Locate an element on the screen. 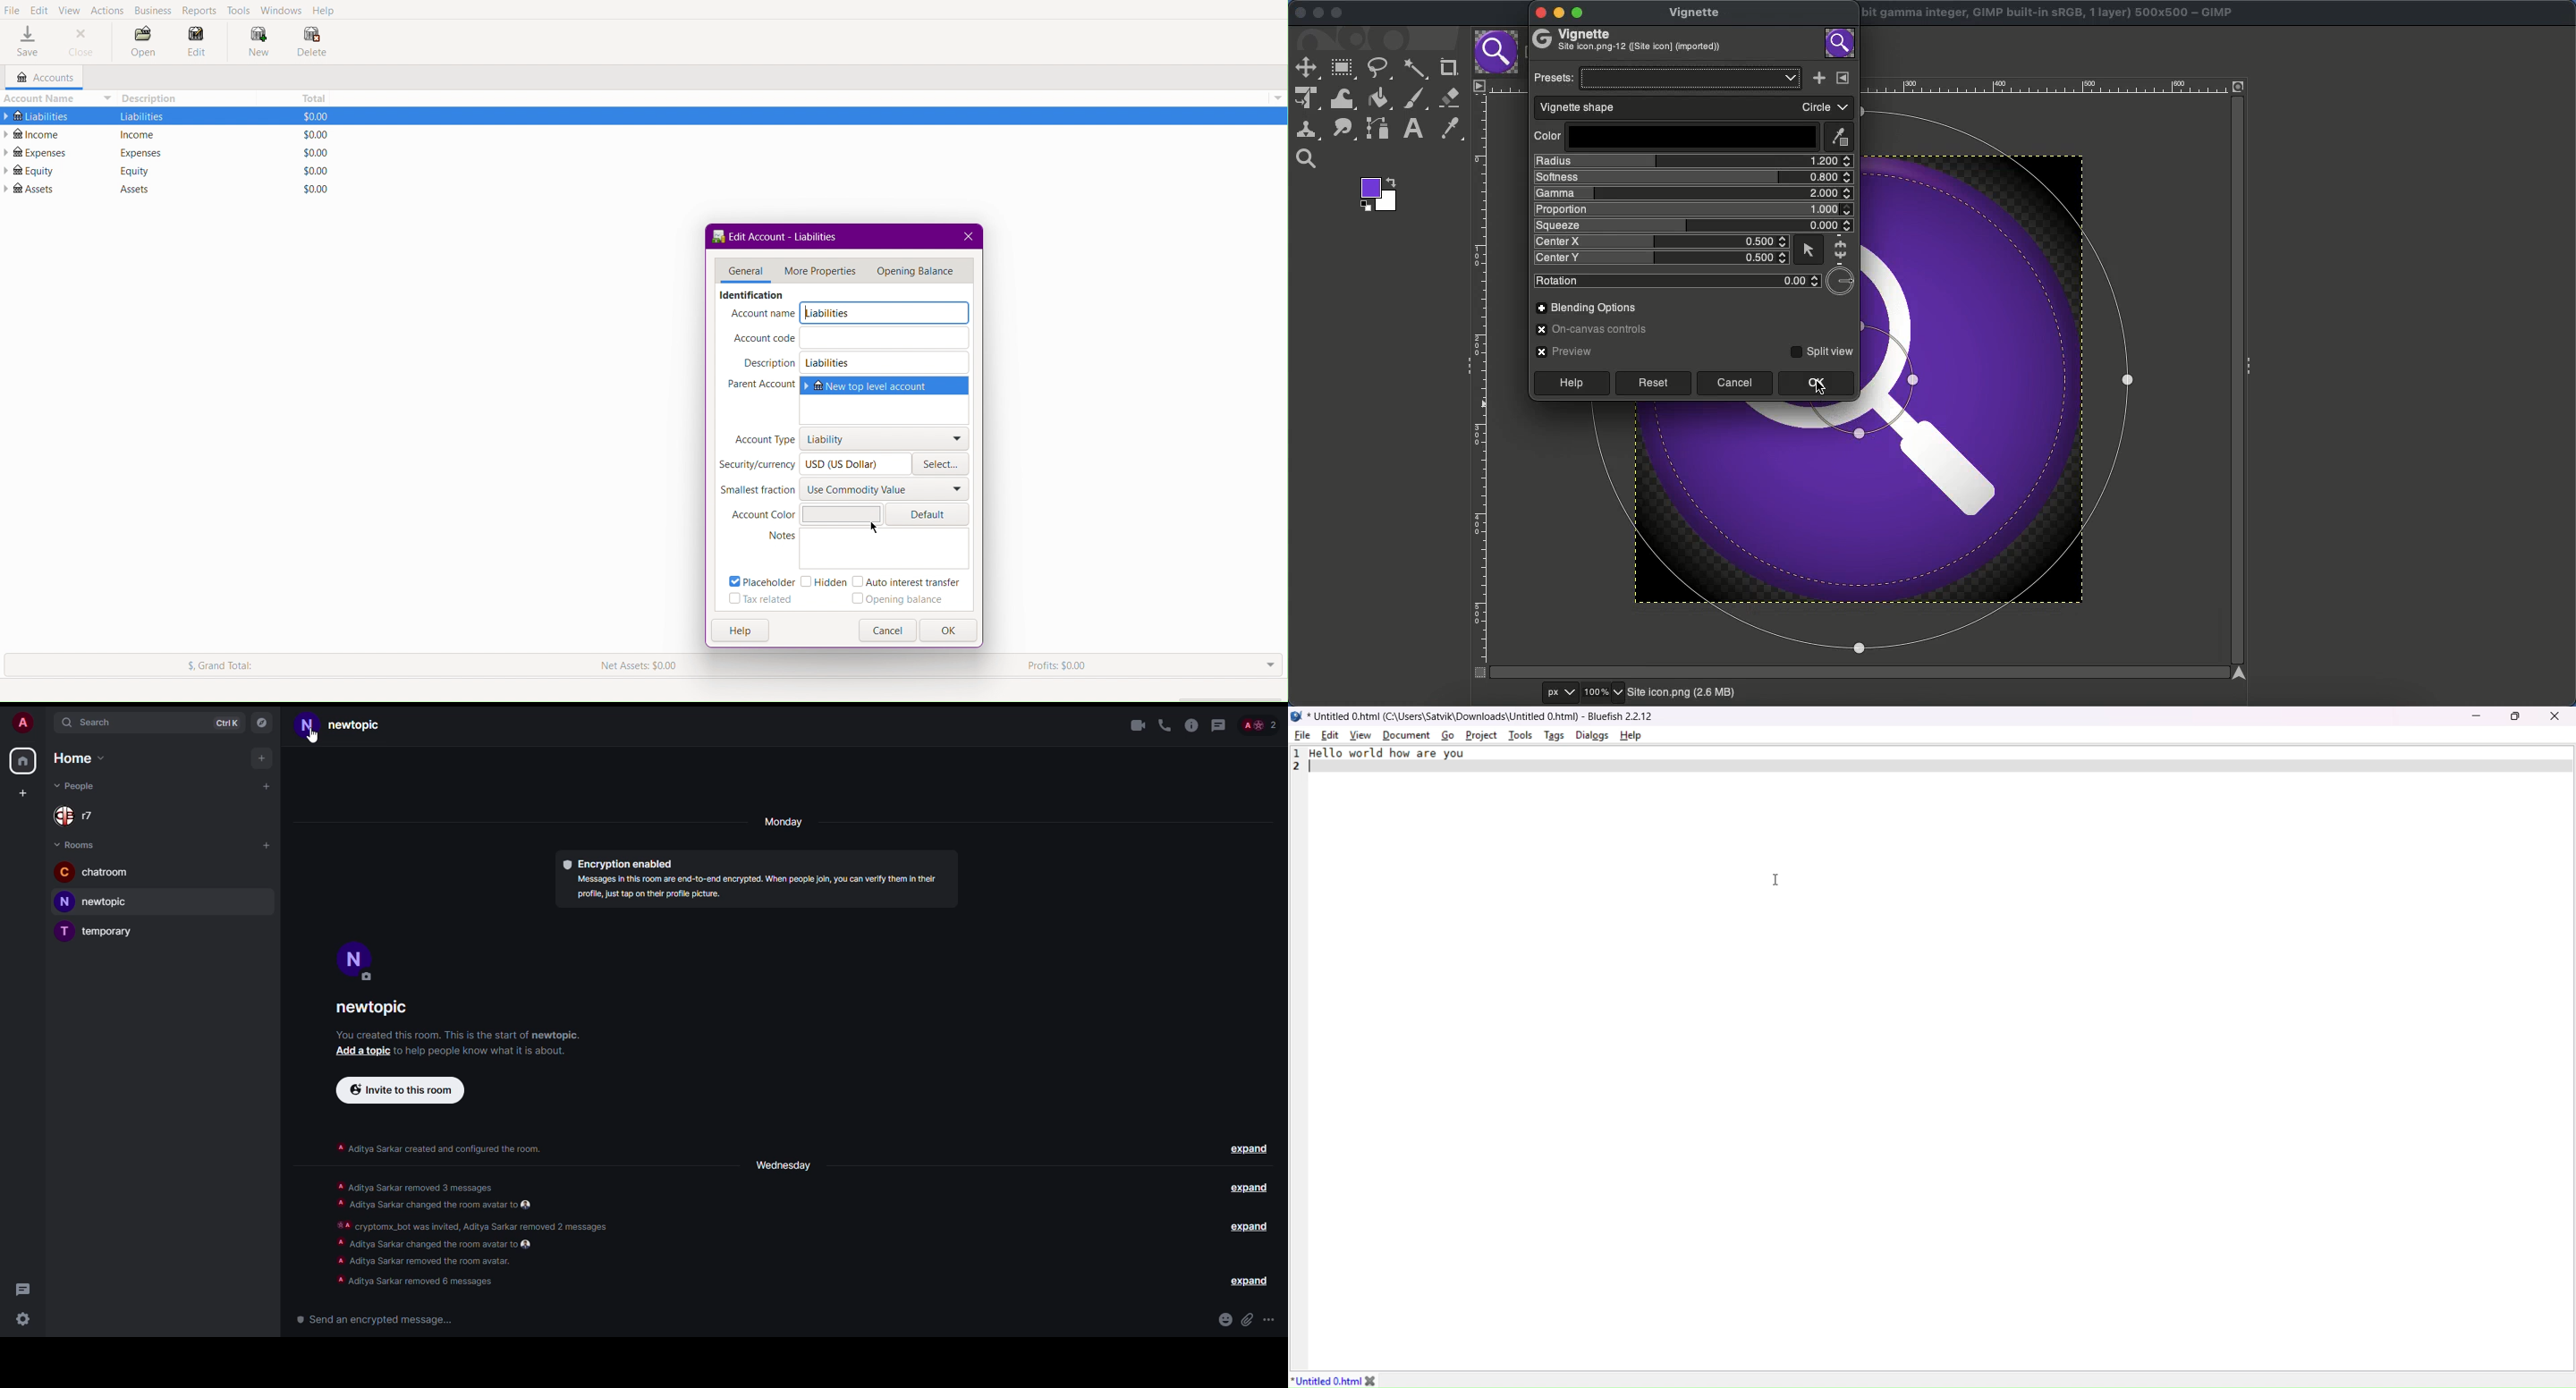 Image resolution: width=2576 pixels, height=1400 pixels. Rectangular selector is located at coordinates (1343, 70).